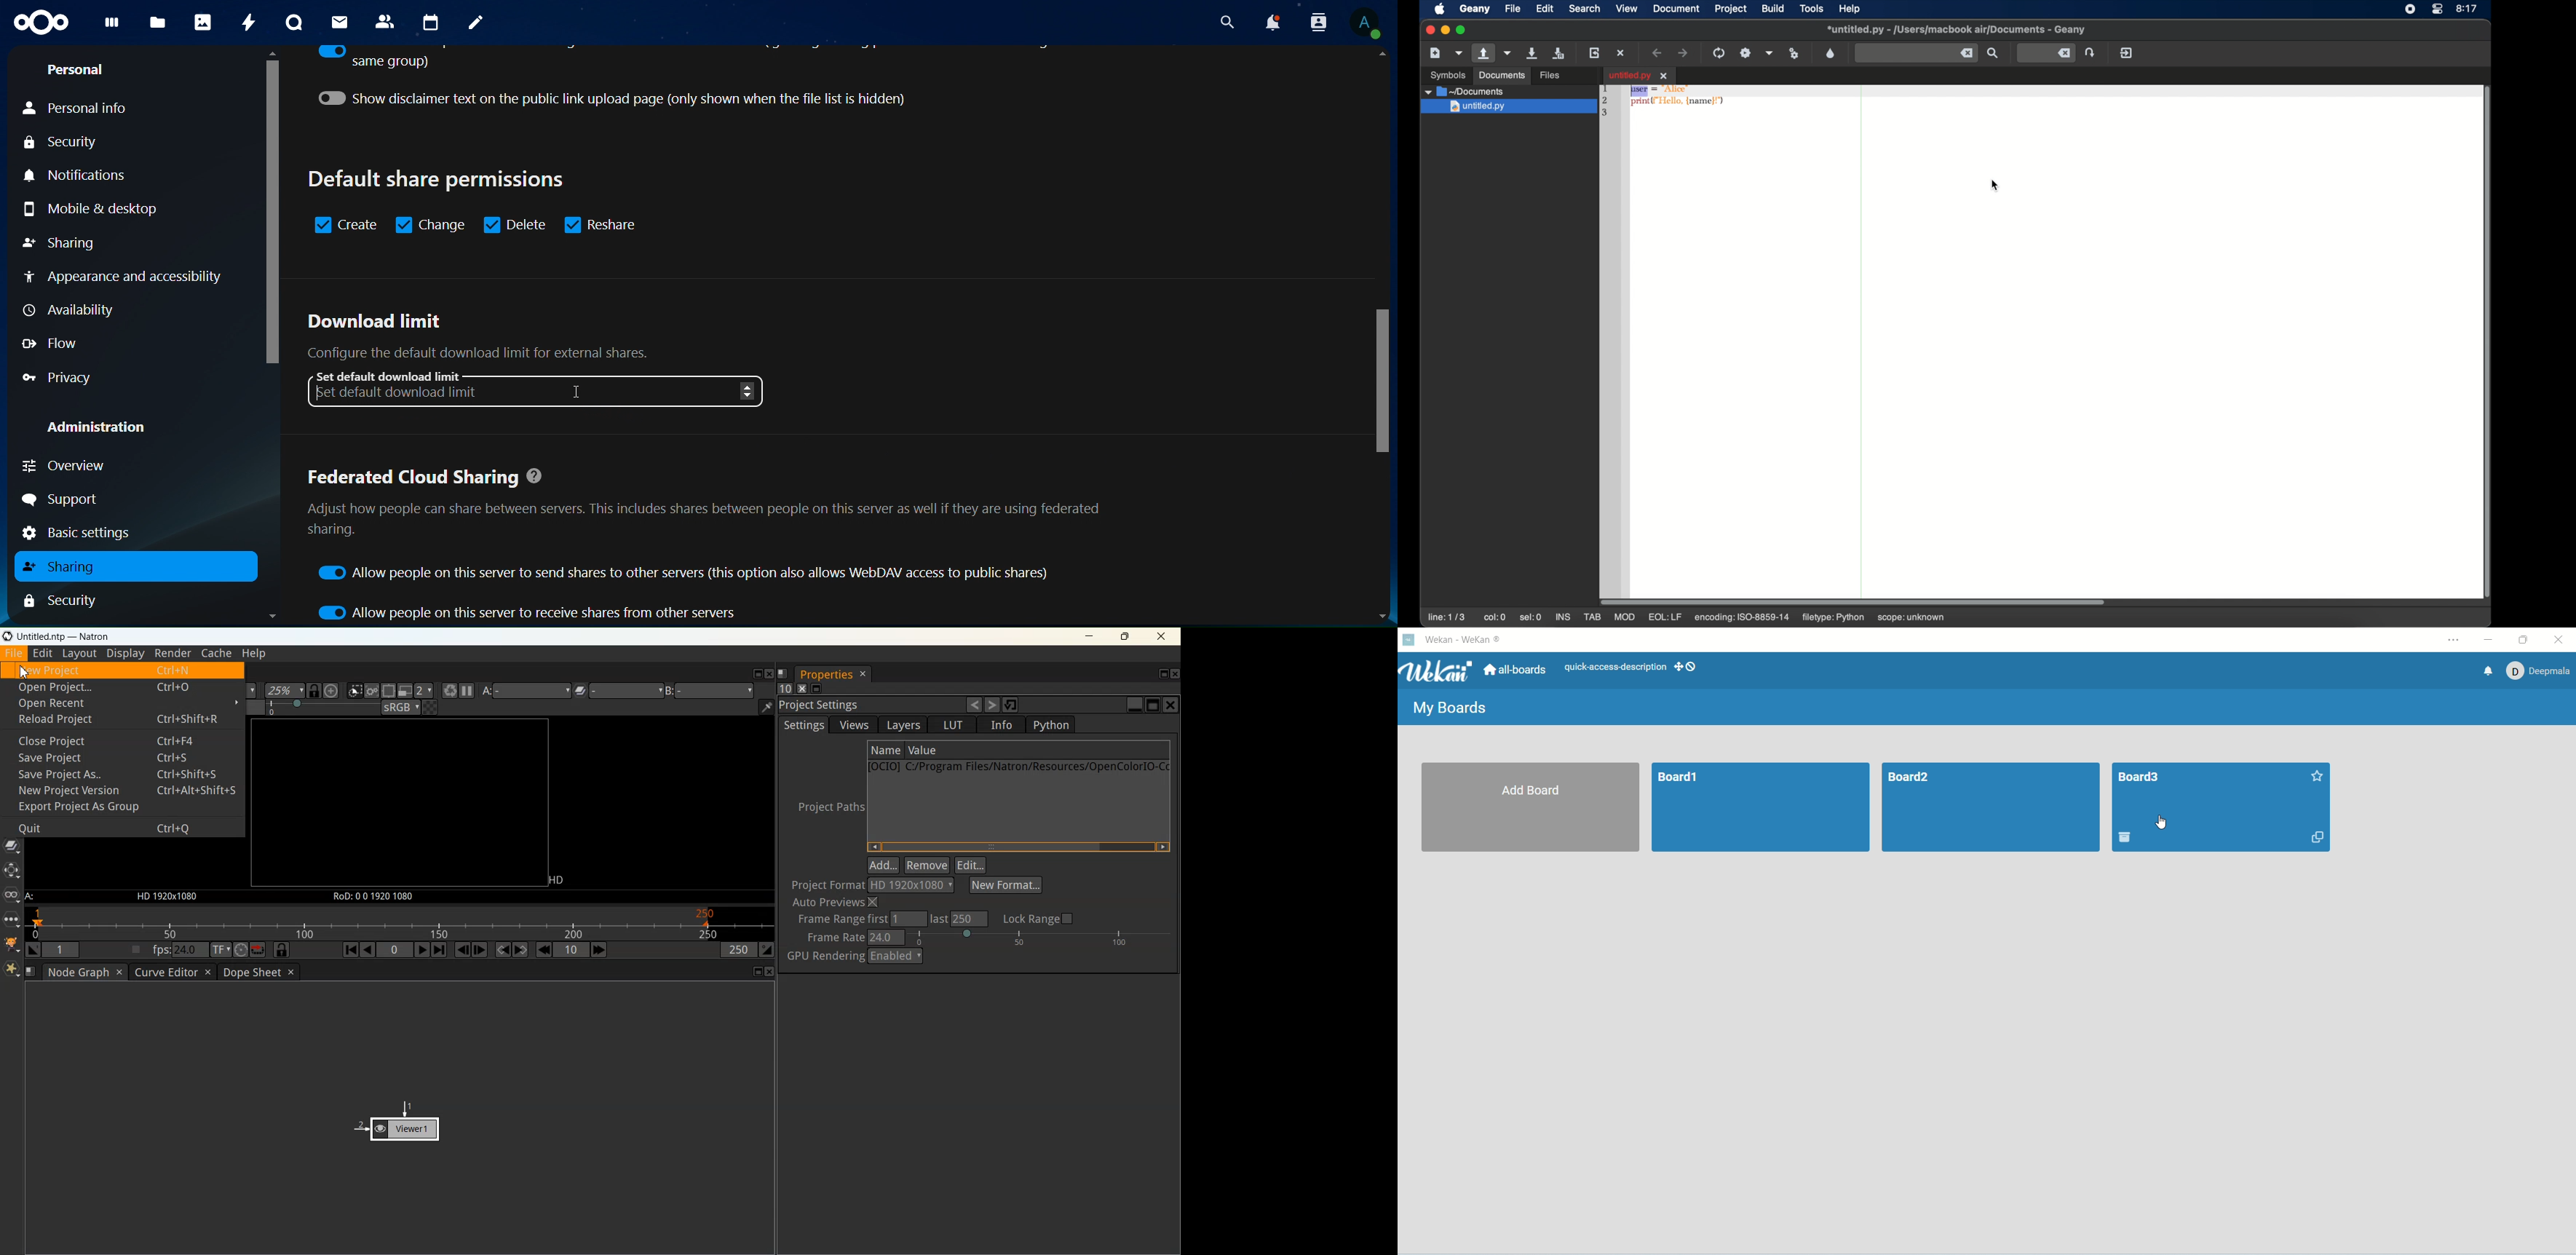  Describe the element at coordinates (1507, 107) in the screenshot. I see `` at that location.